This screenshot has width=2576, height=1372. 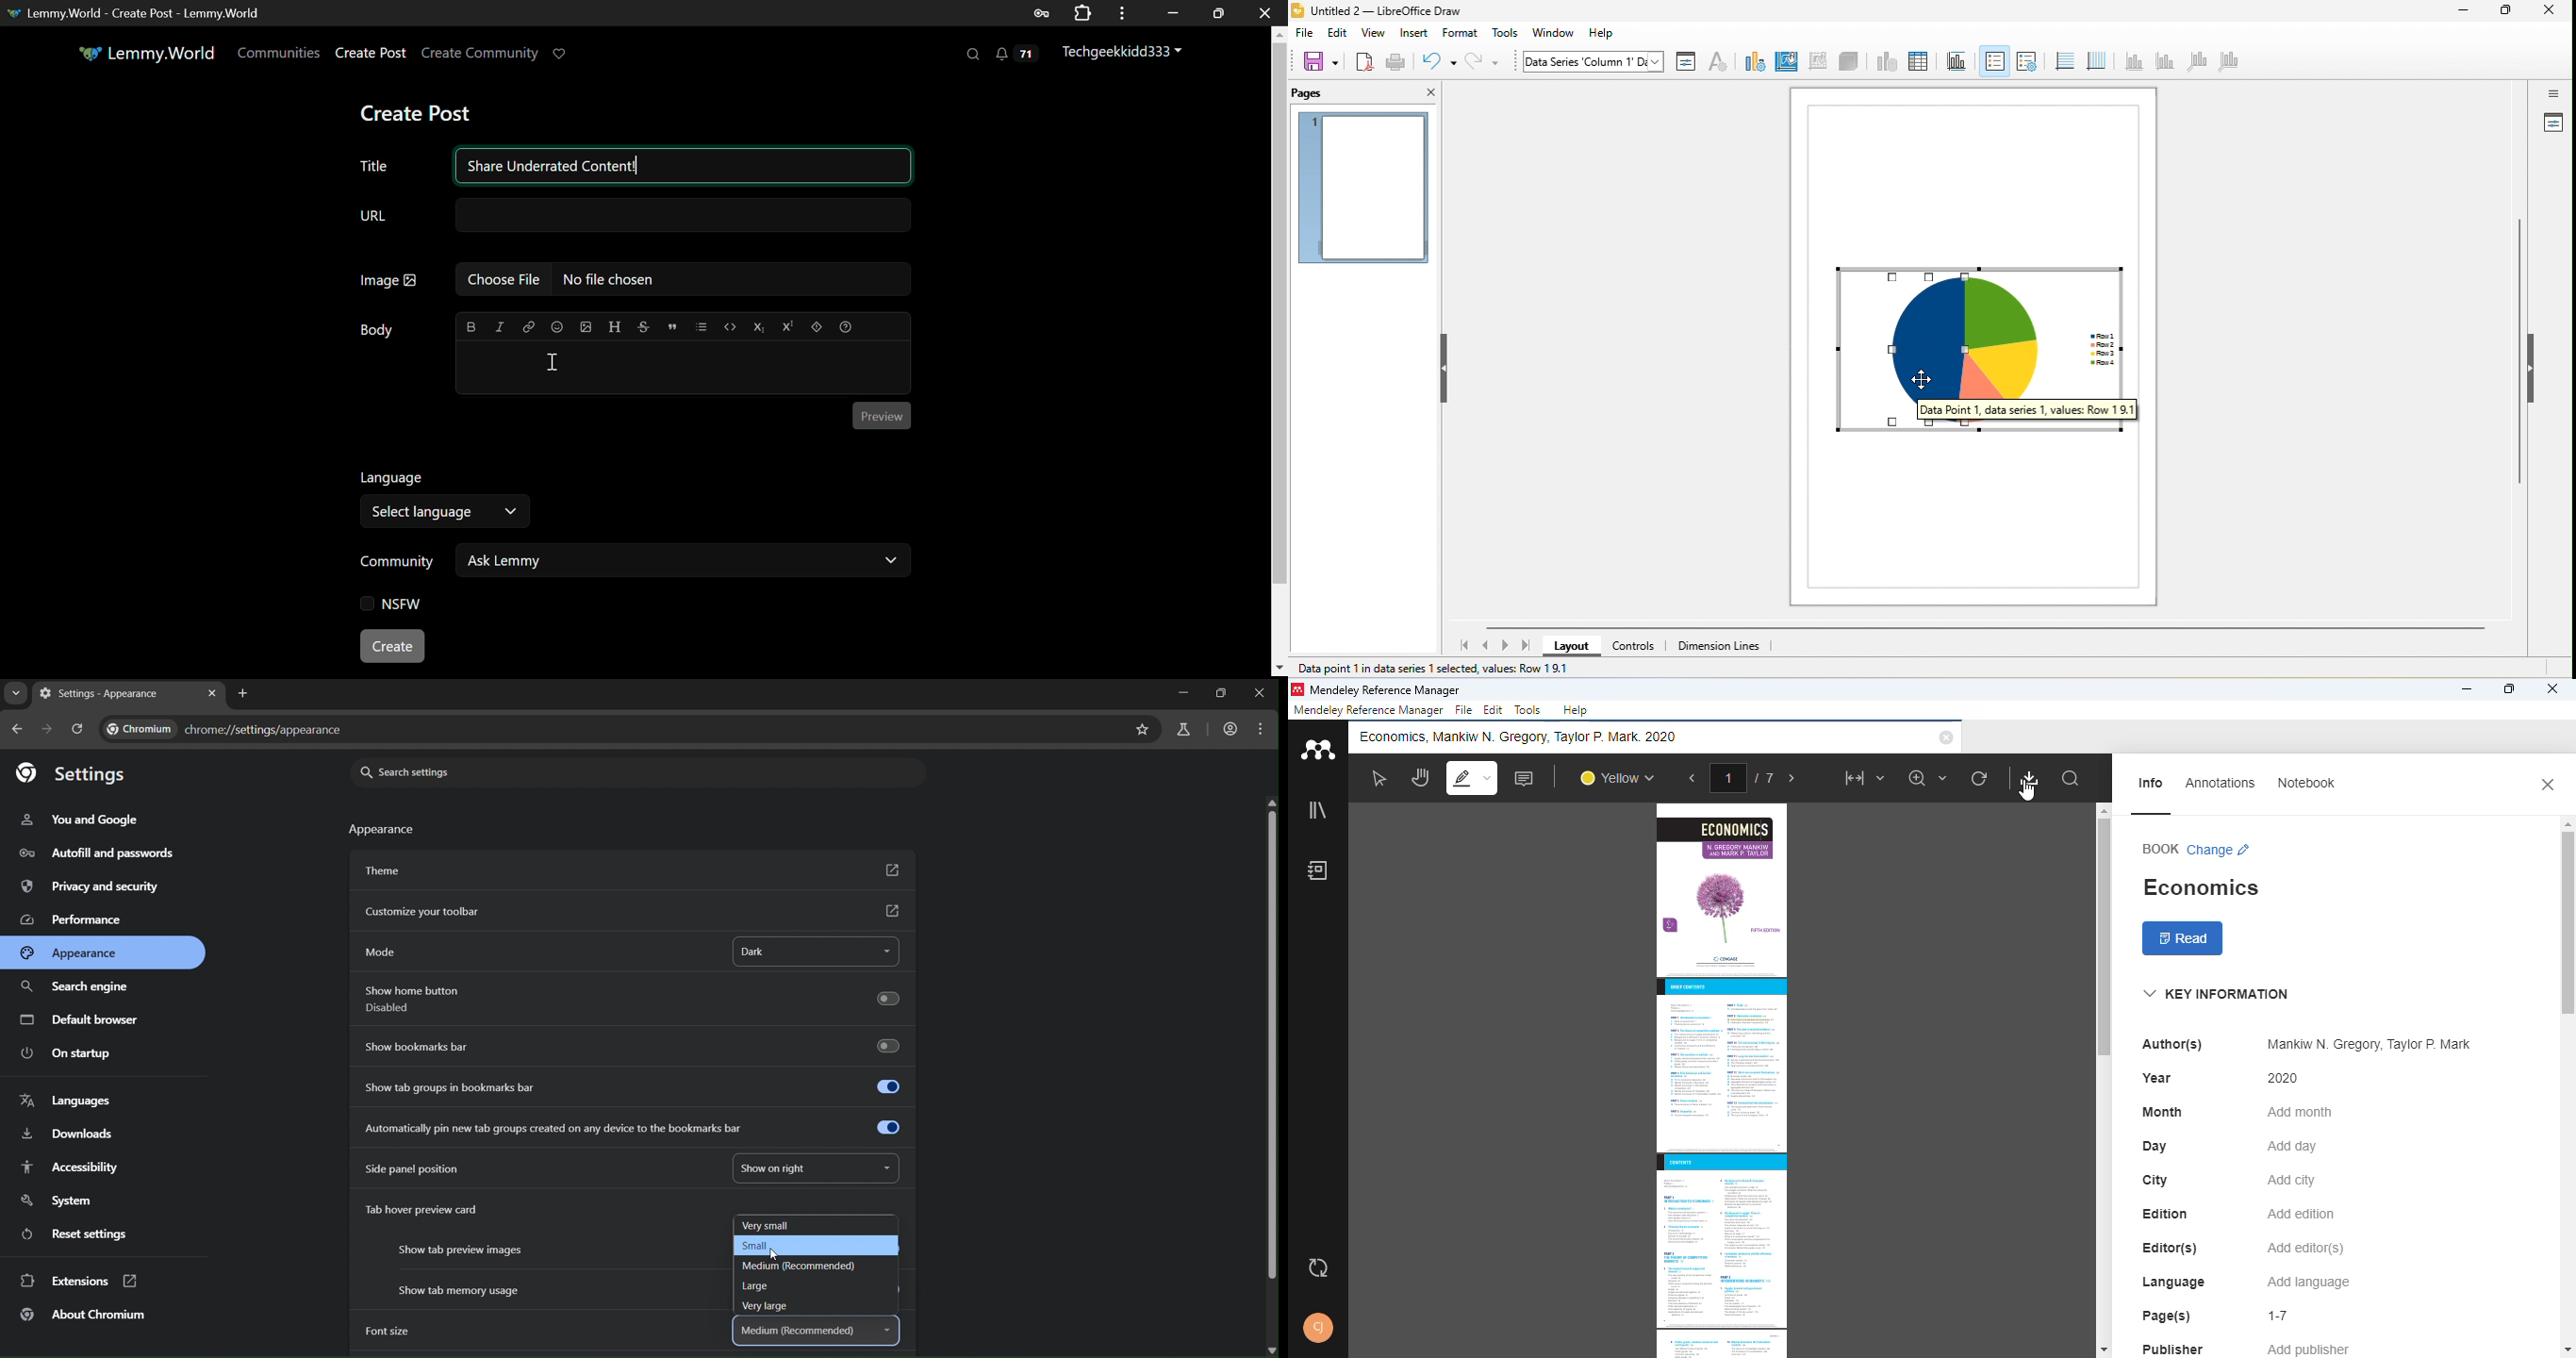 What do you see at coordinates (701, 327) in the screenshot?
I see `List` at bounding box center [701, 327].